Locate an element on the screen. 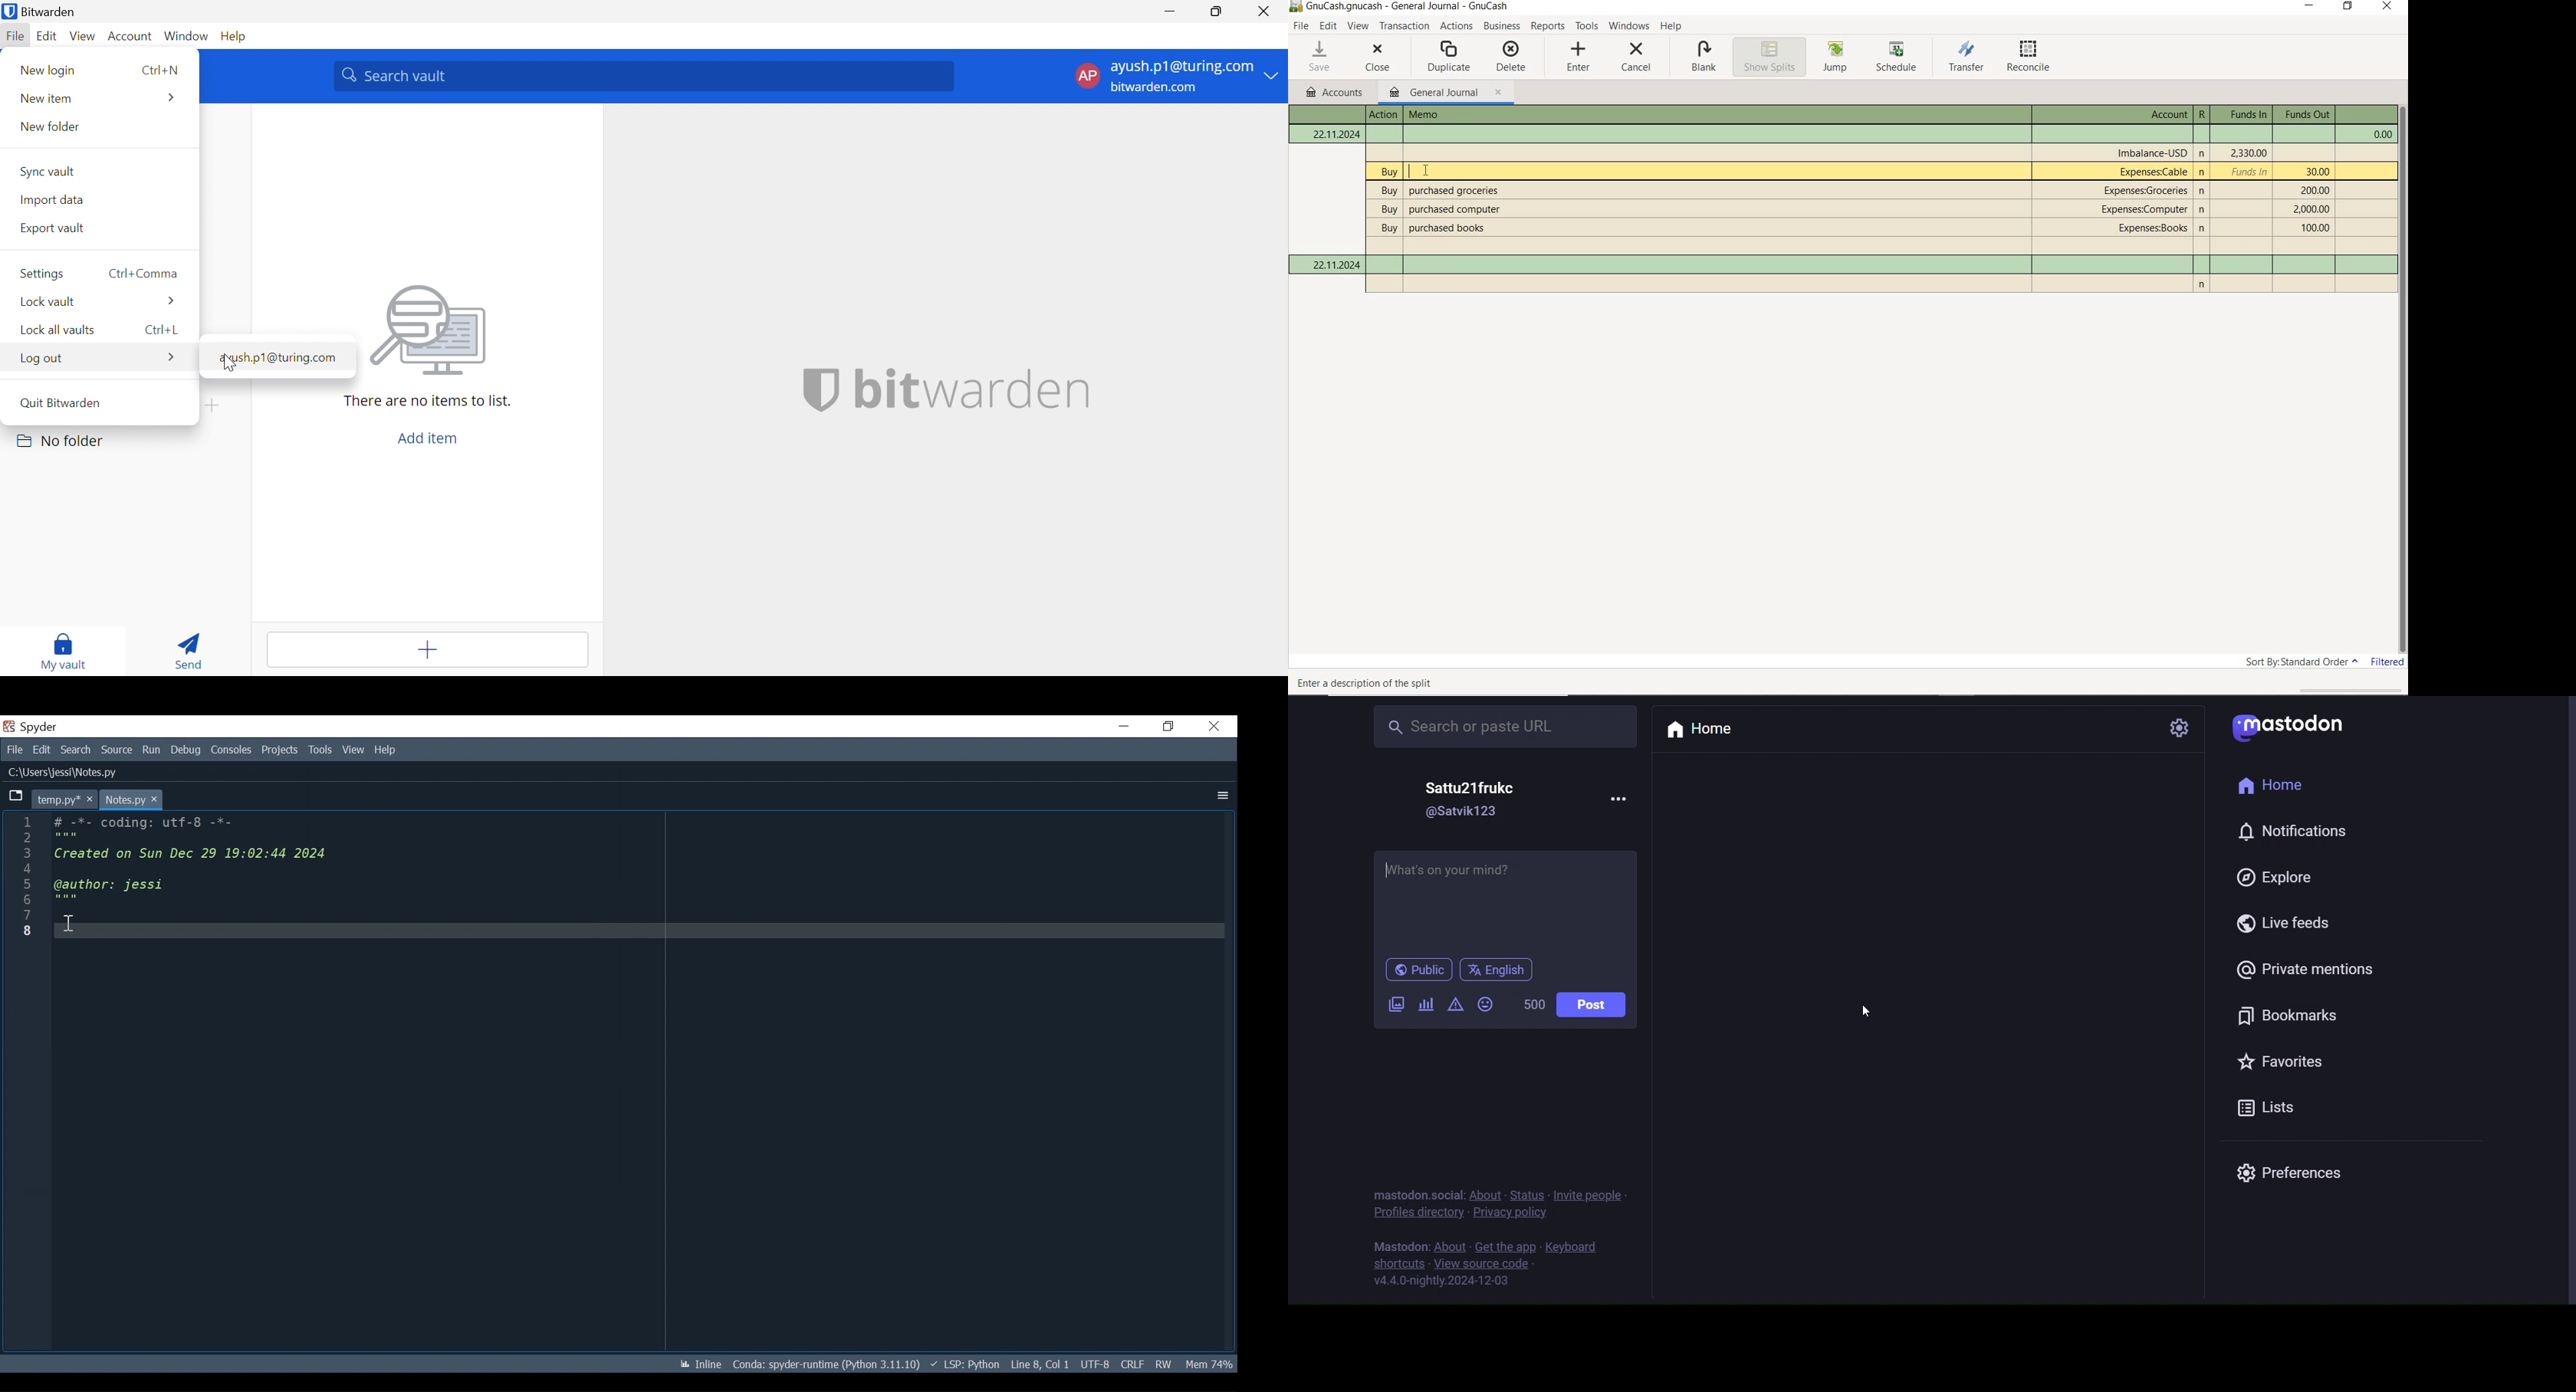  File Permissions is located at coordinates (1163, 1364).